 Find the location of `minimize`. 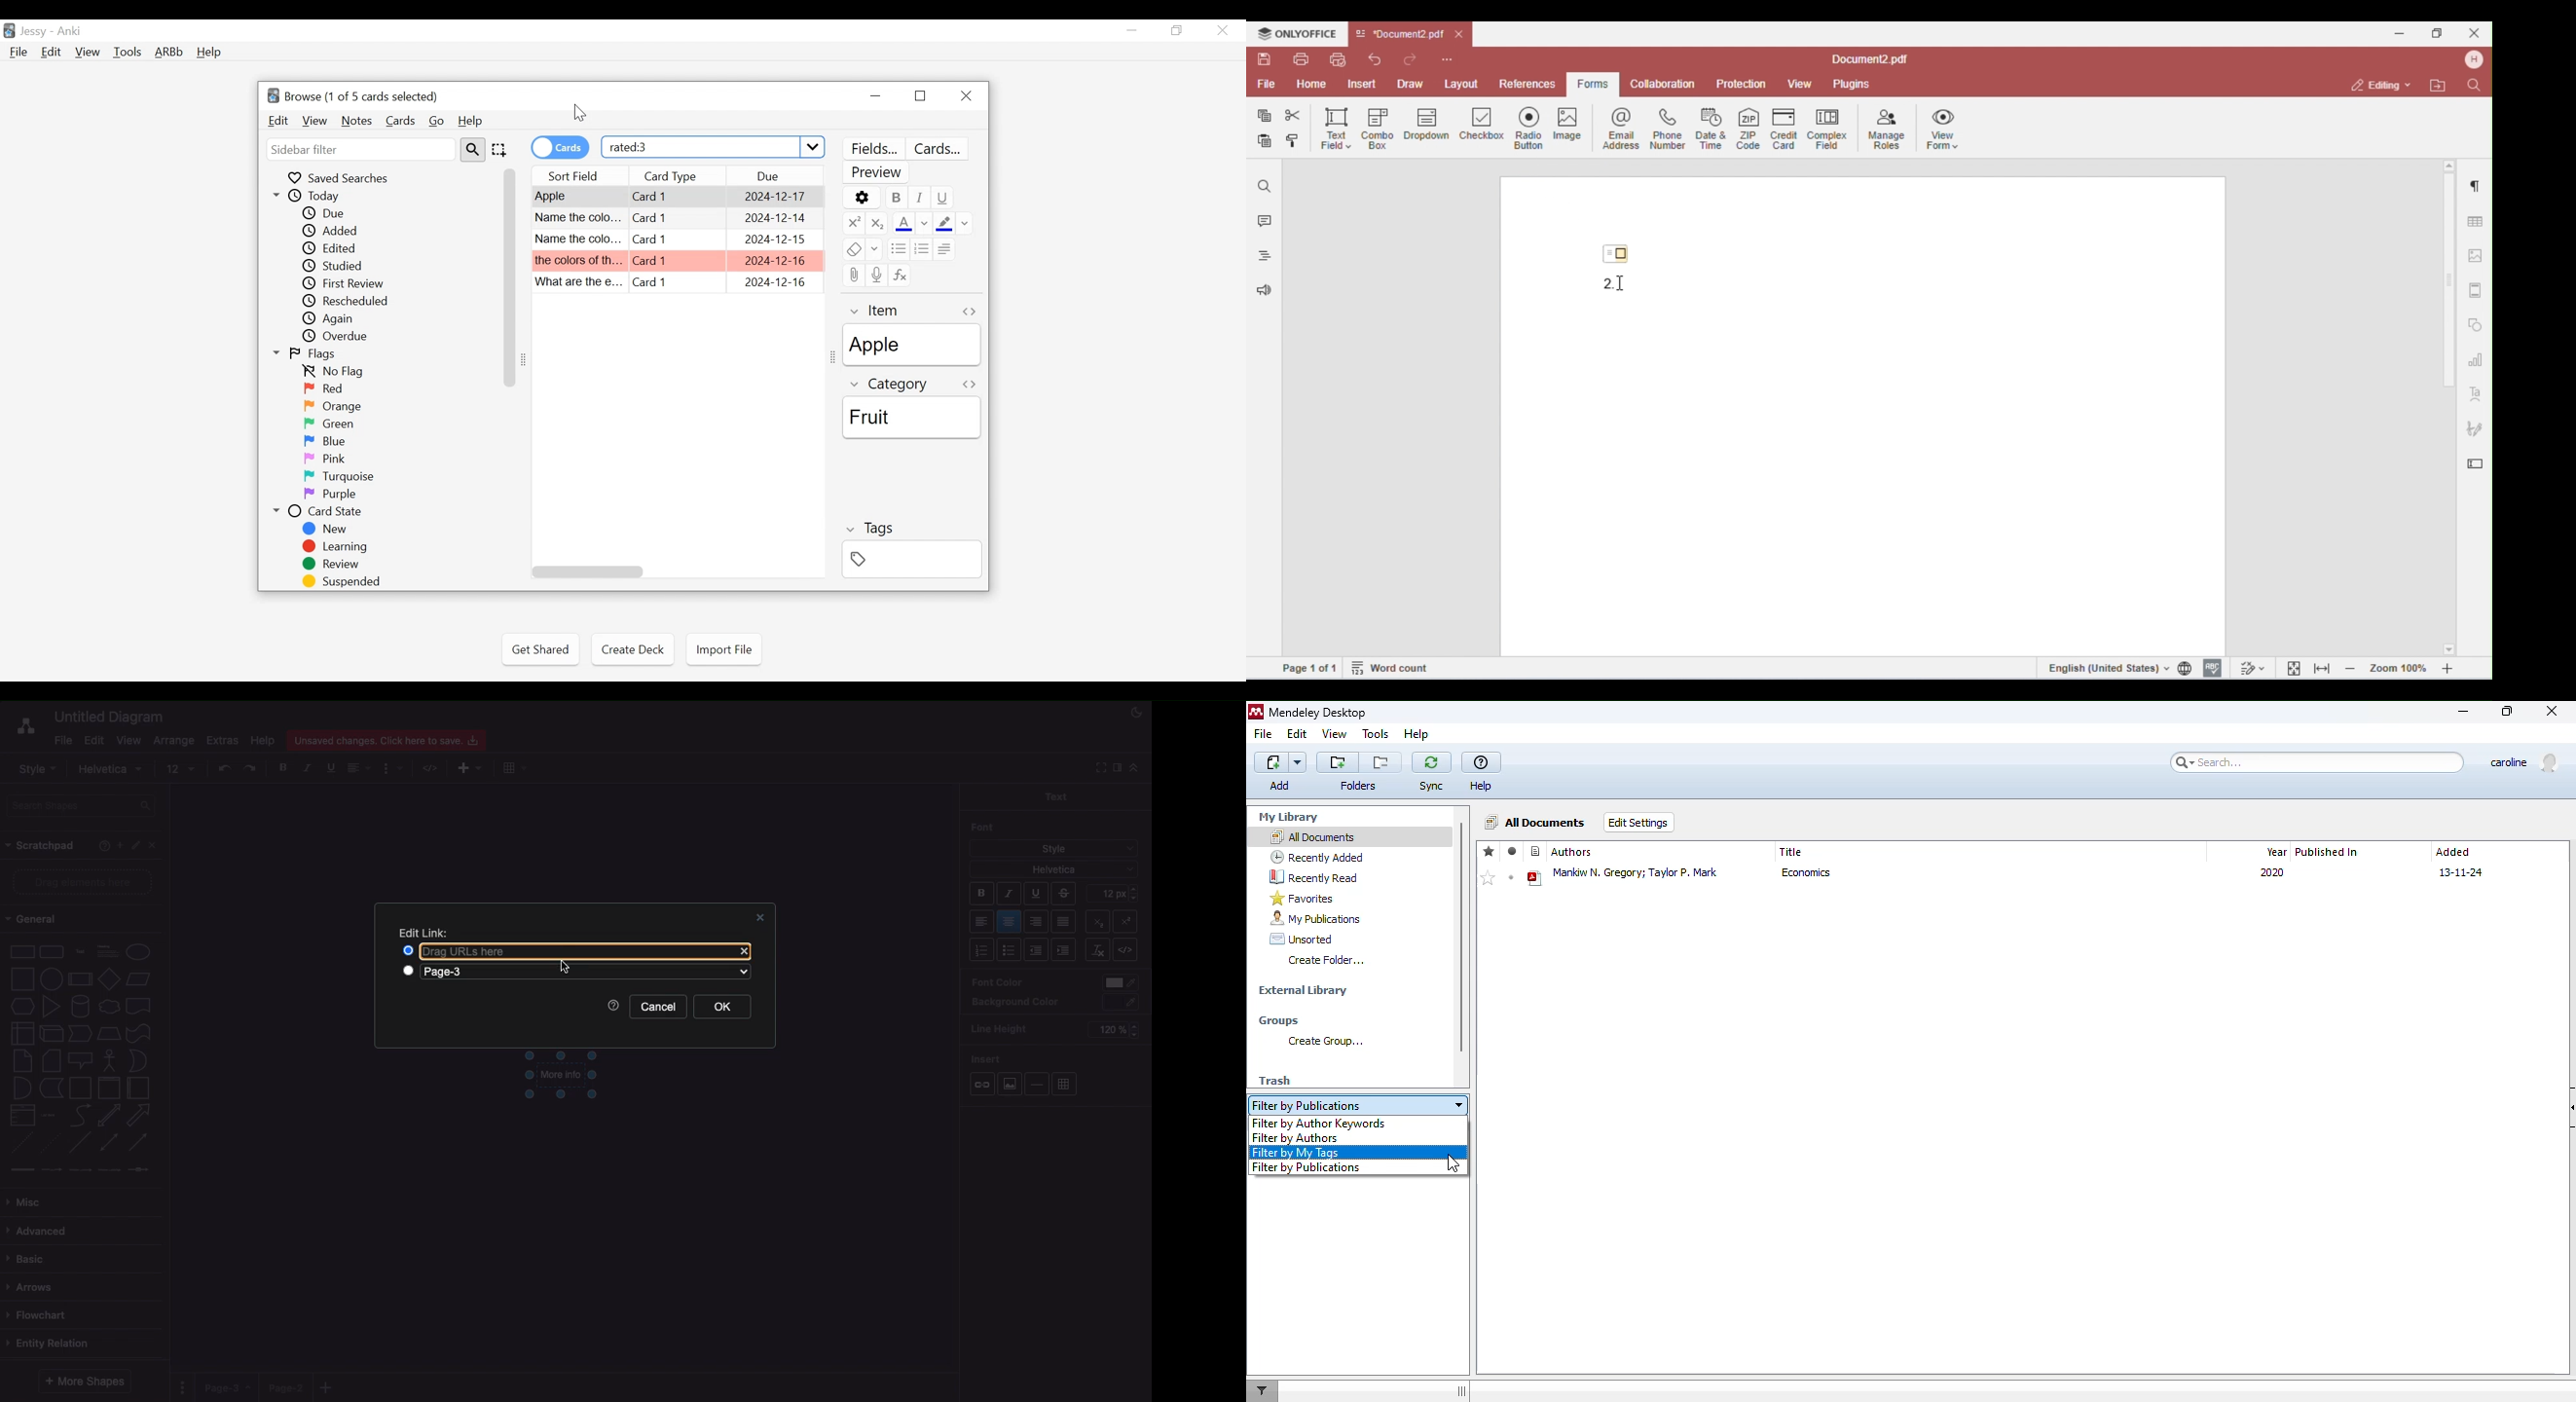

minimize is located at coordinates (877, 97).